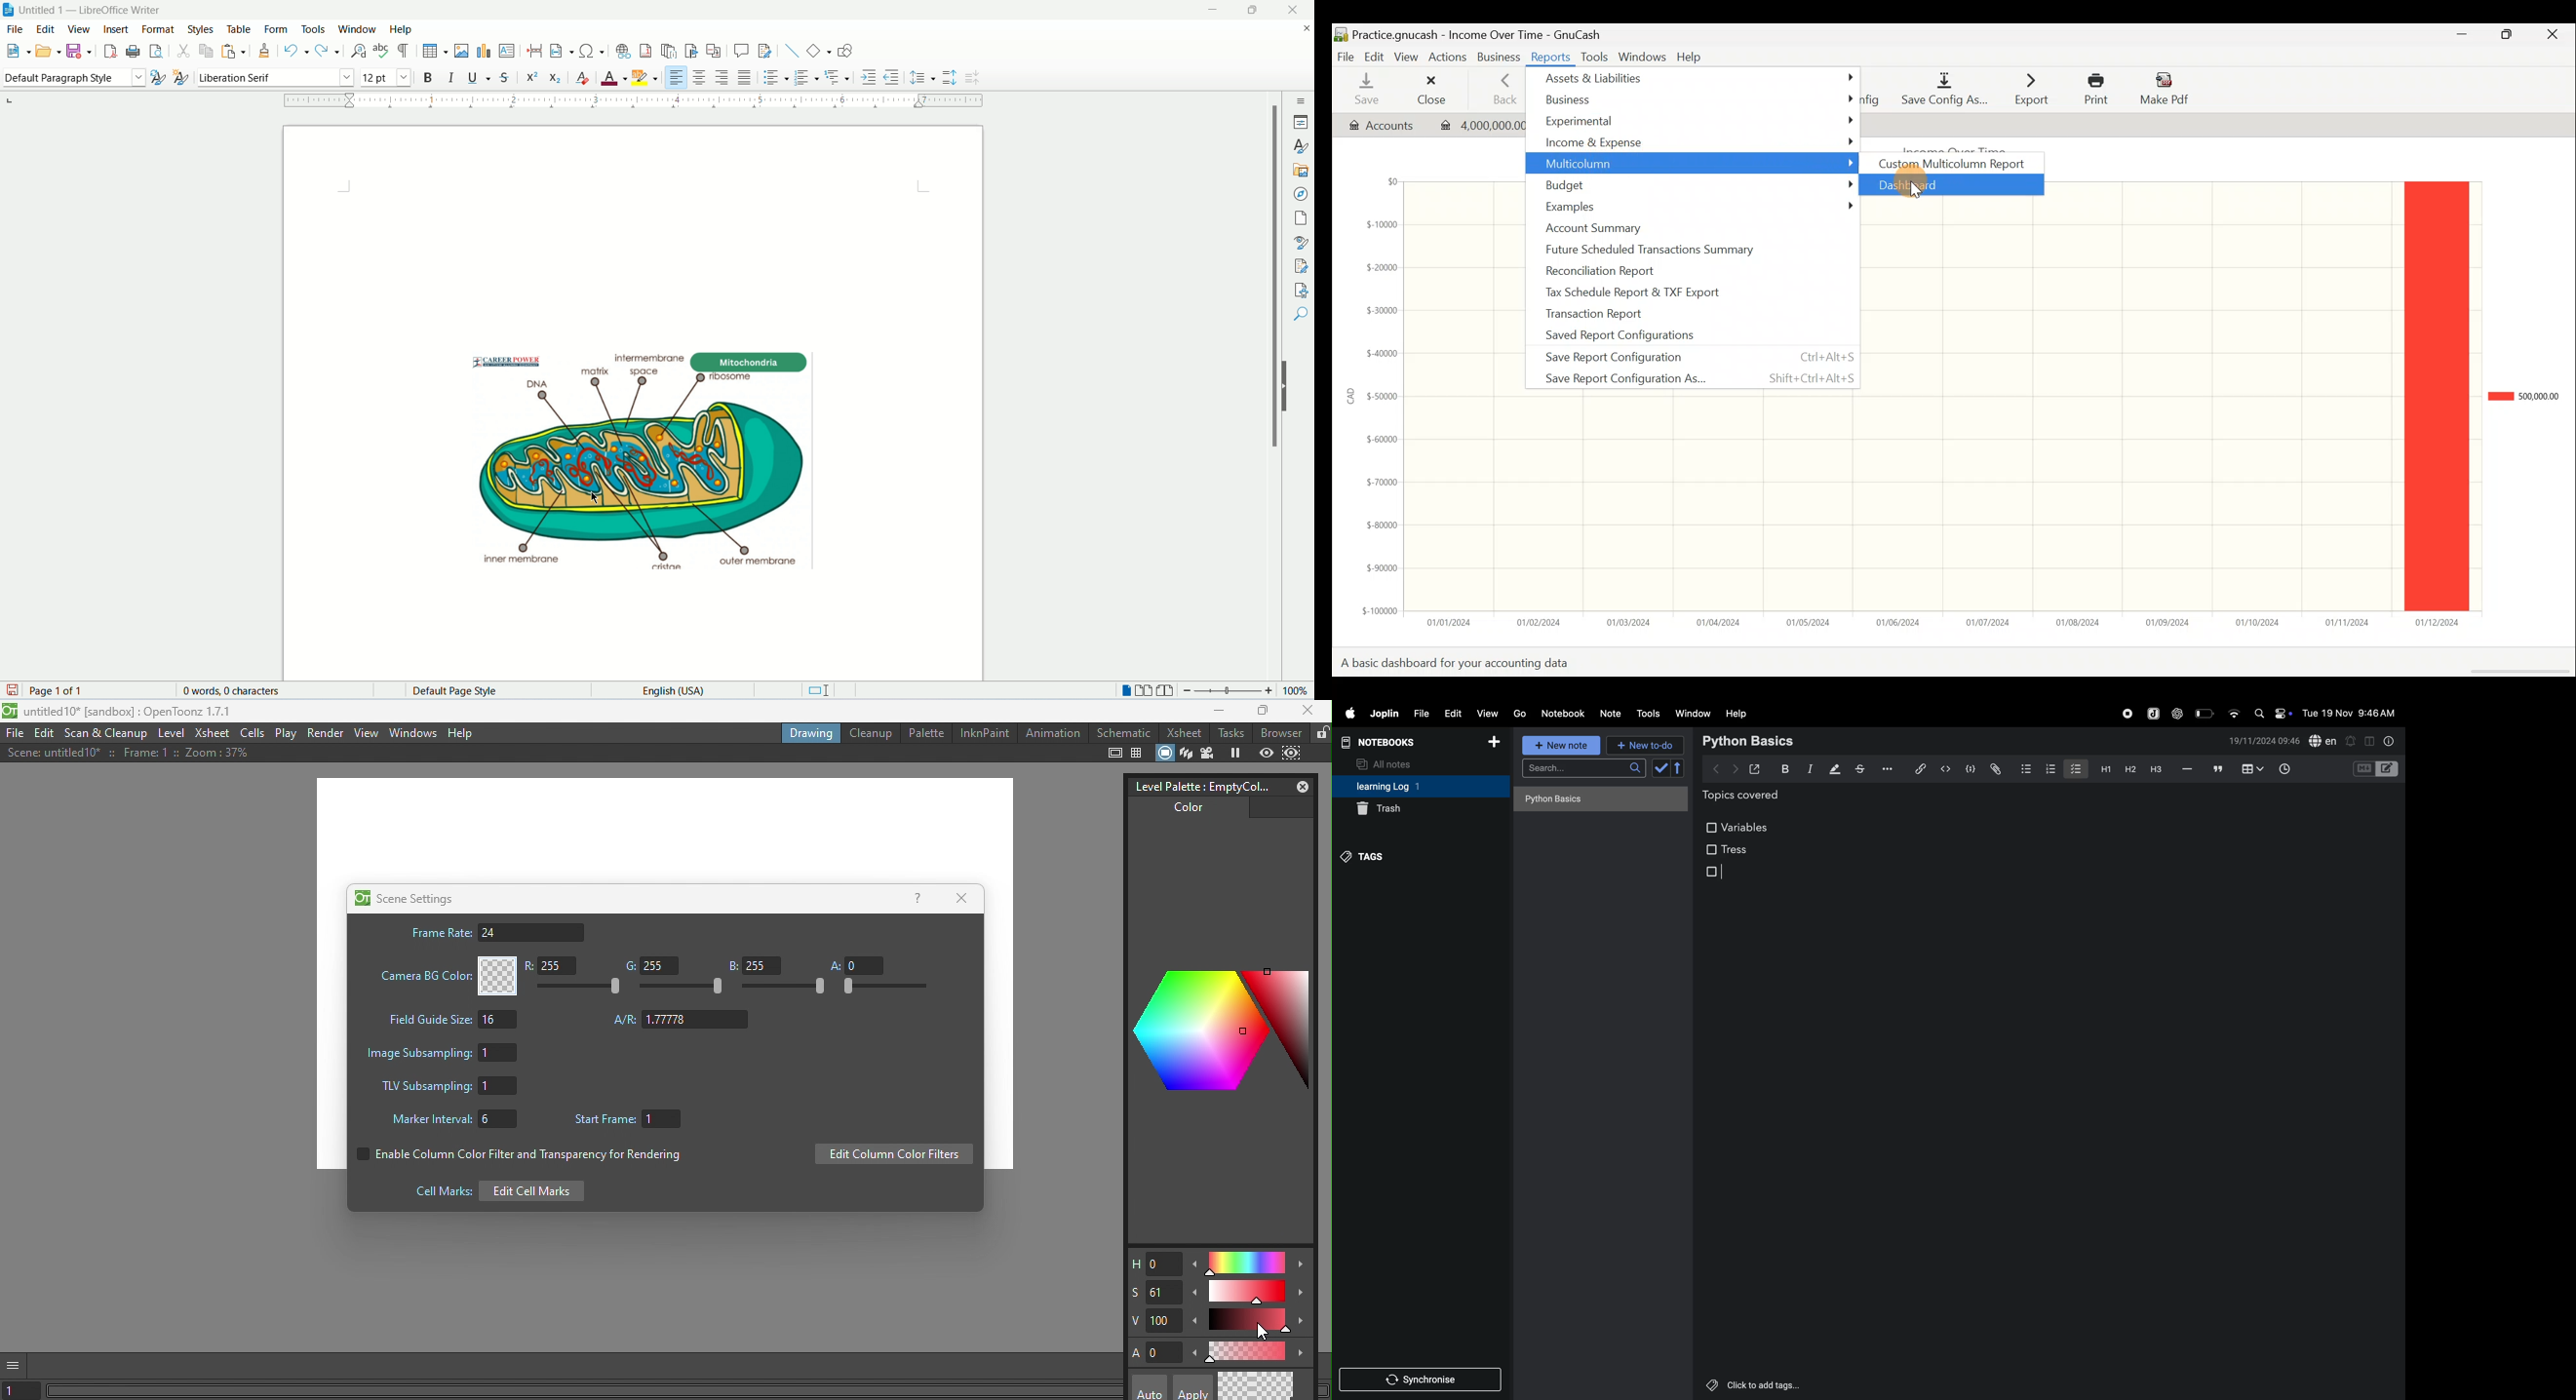 The height and width of the screenshot is (1400, 2576). Describe the element at coordinates (1383, 714) in the screenshot. I see `joplin` at that location.